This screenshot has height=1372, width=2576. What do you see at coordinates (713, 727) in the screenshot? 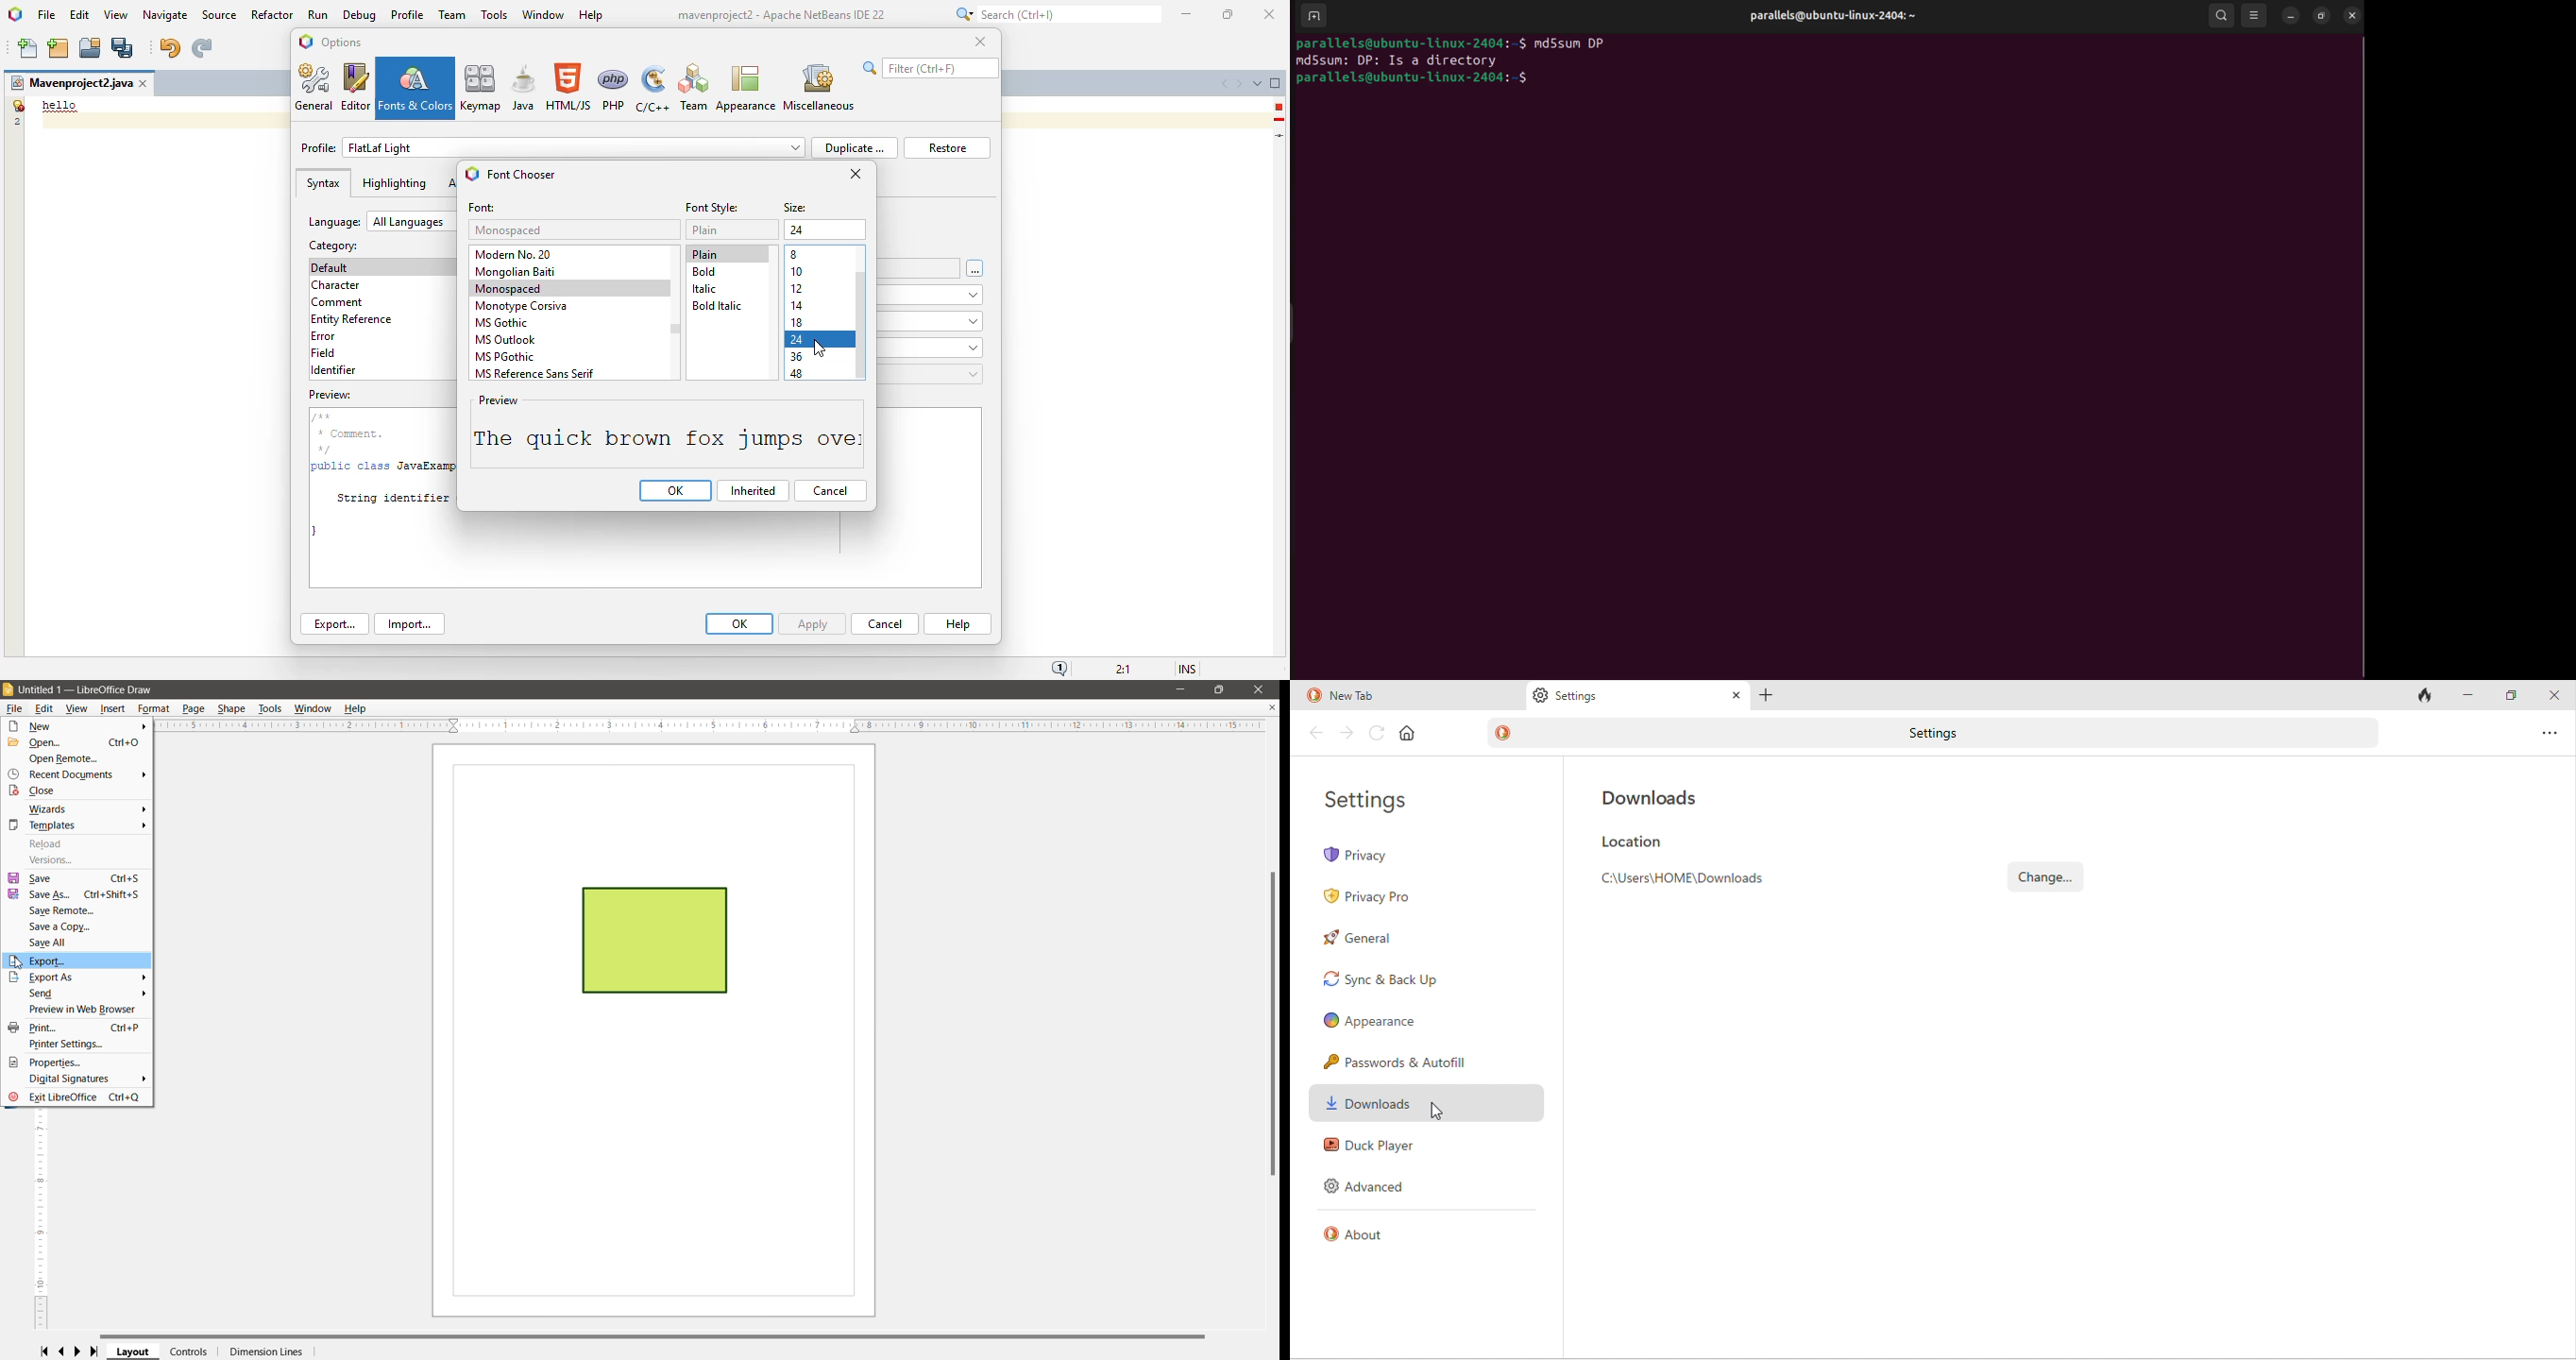
I see `horizontal ruler` at bounding box center [713, 727].